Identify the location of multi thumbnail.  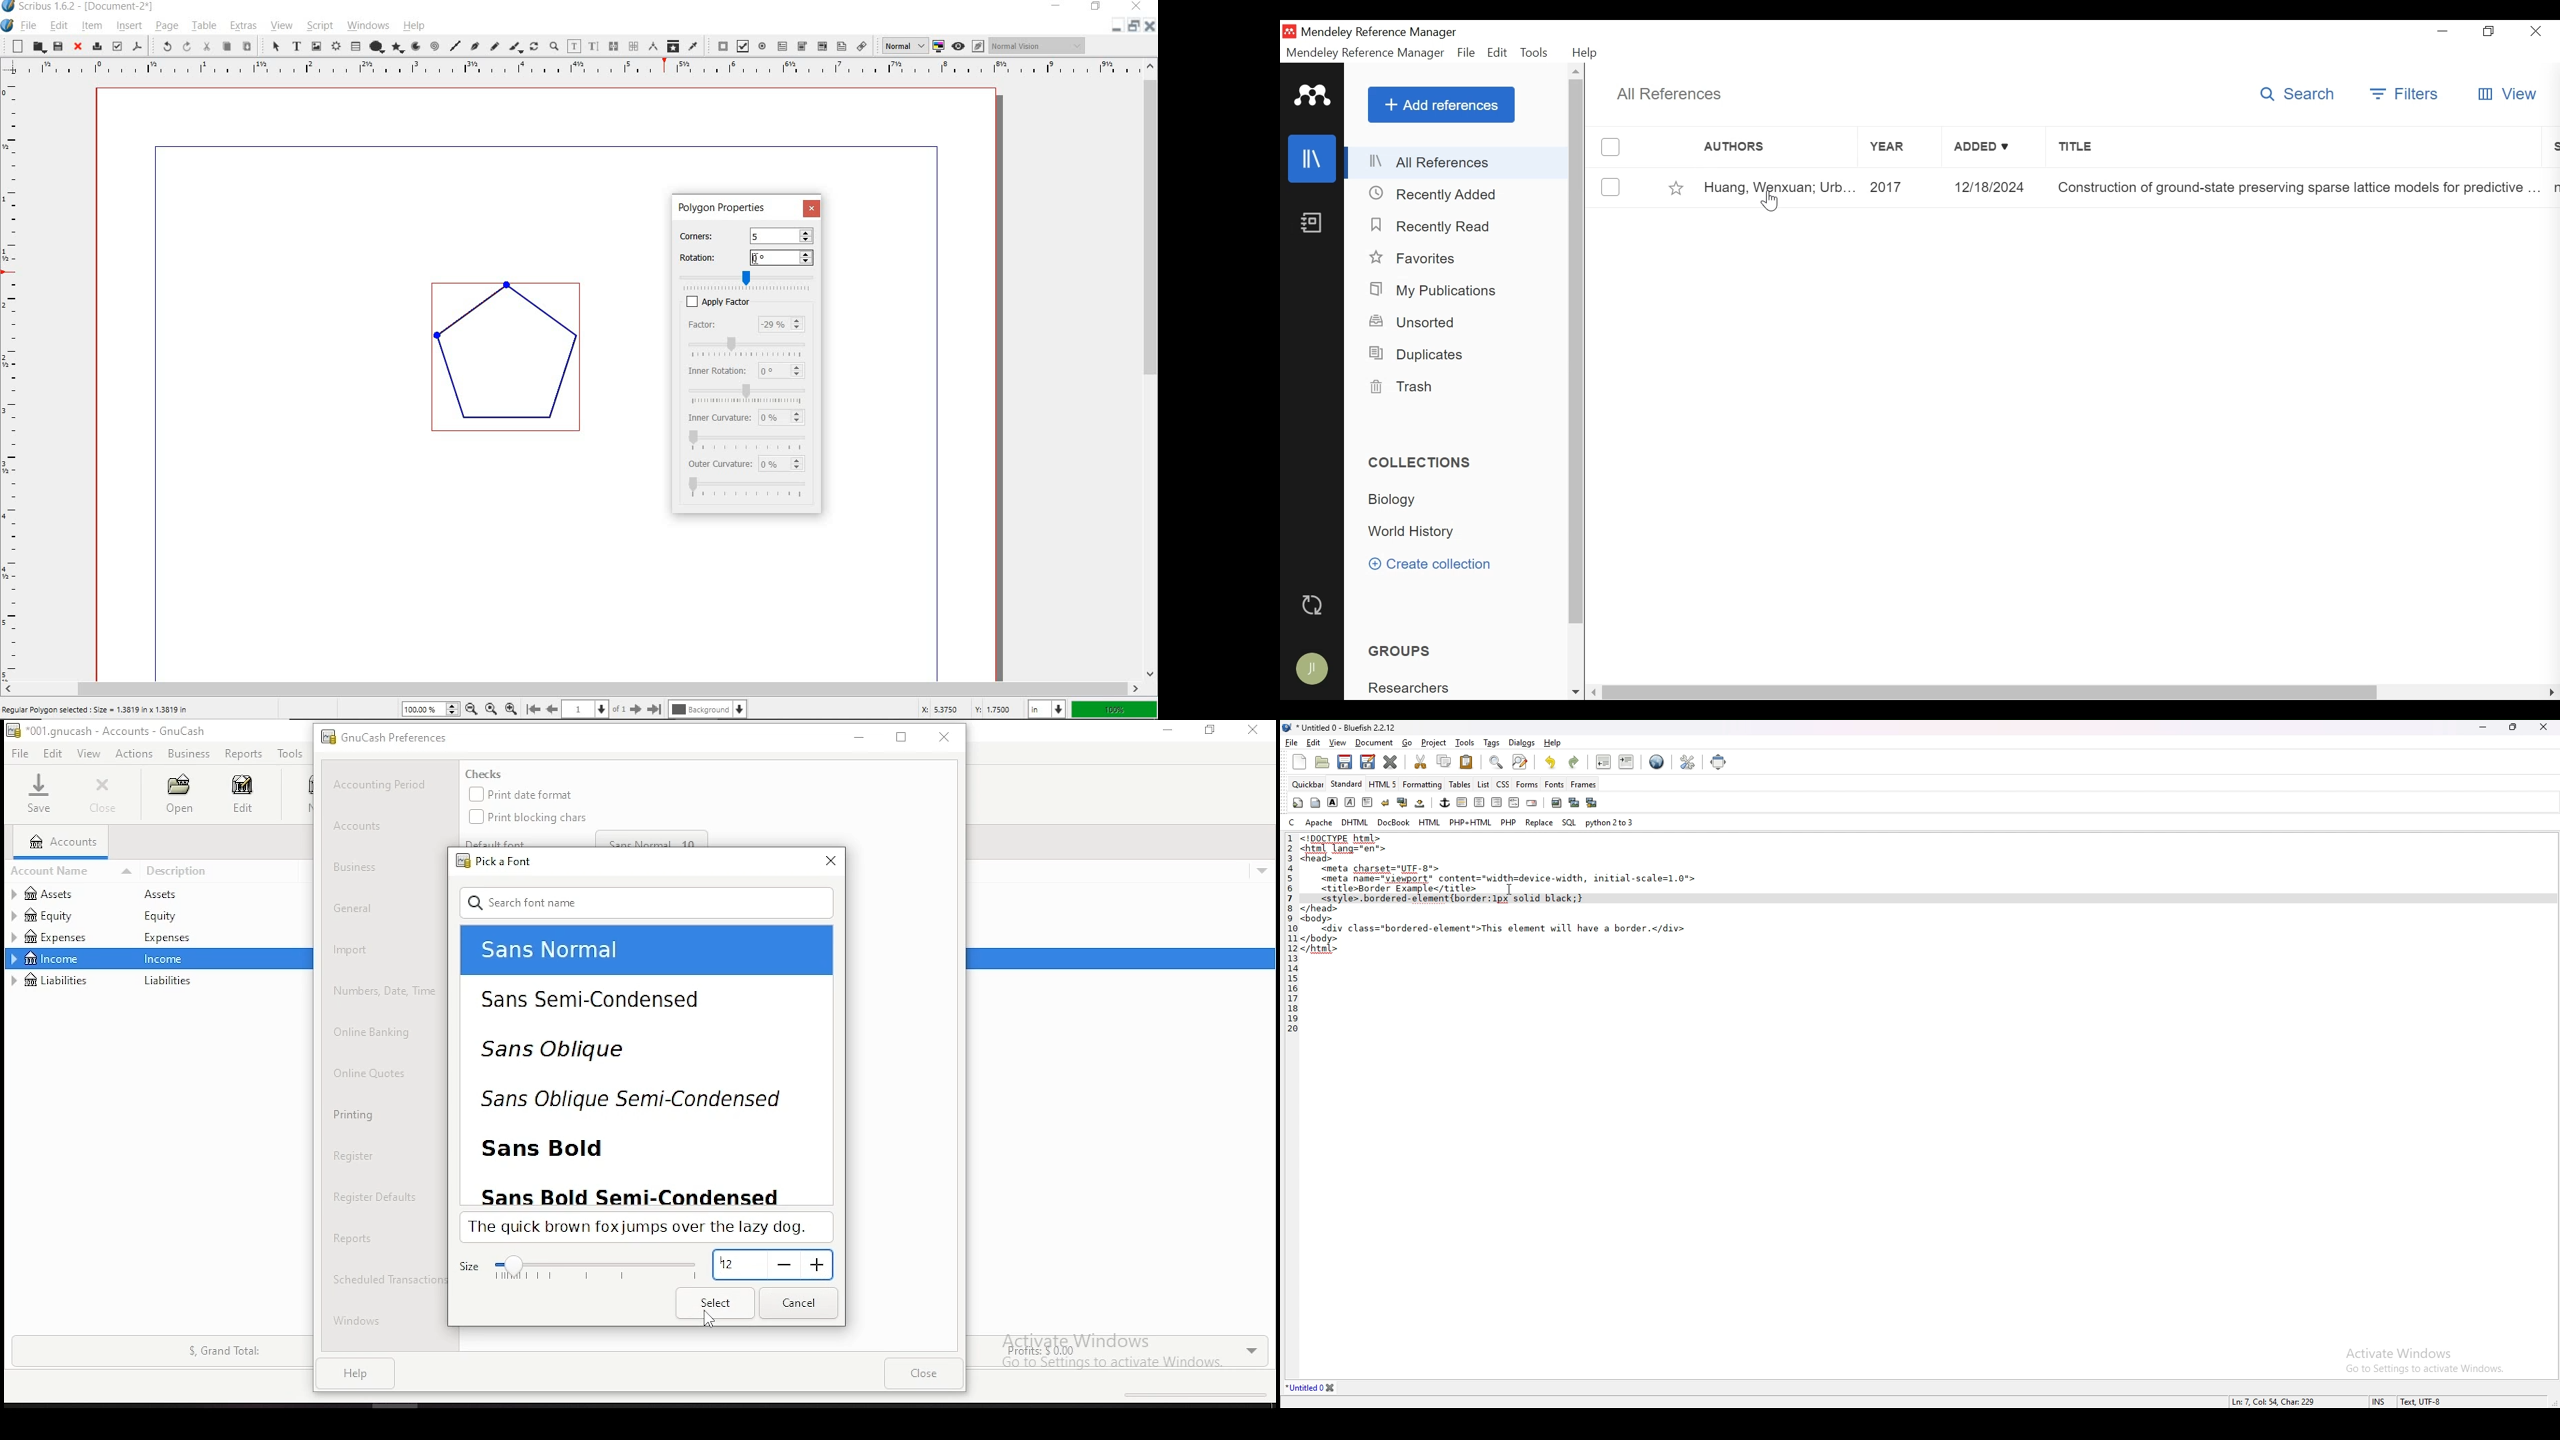
(1593, 802).